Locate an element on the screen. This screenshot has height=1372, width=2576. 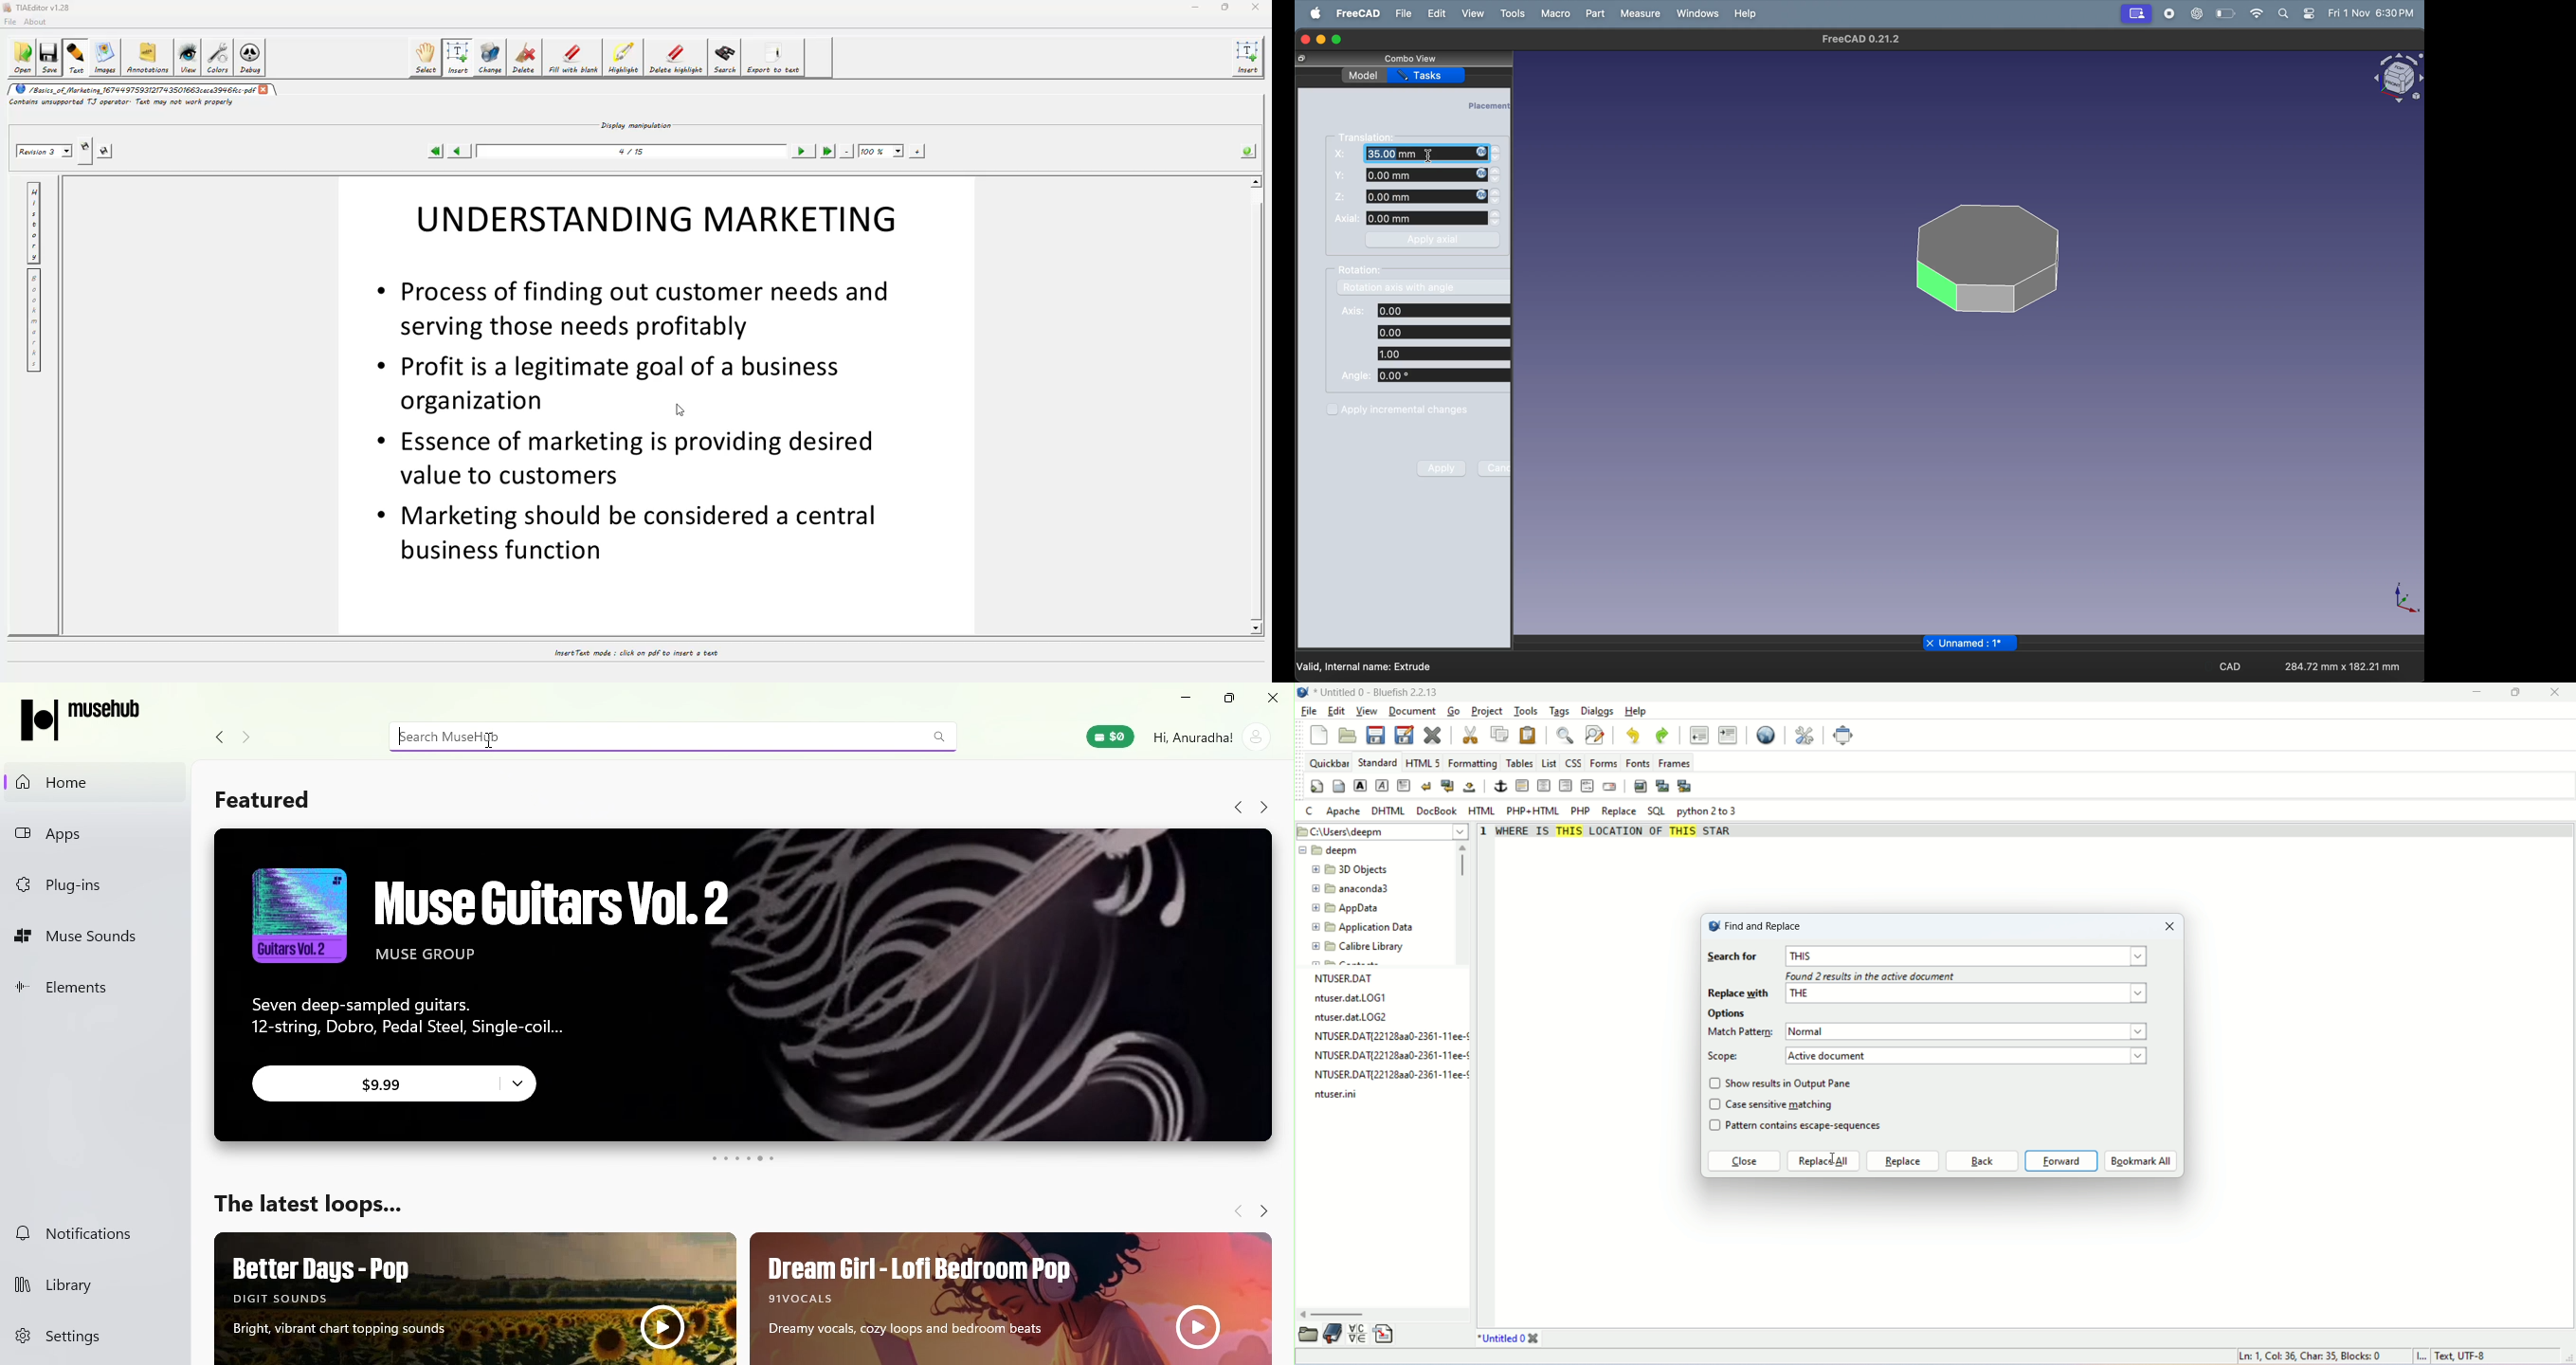
horizontal rule is located at coordinates (1524, 785).